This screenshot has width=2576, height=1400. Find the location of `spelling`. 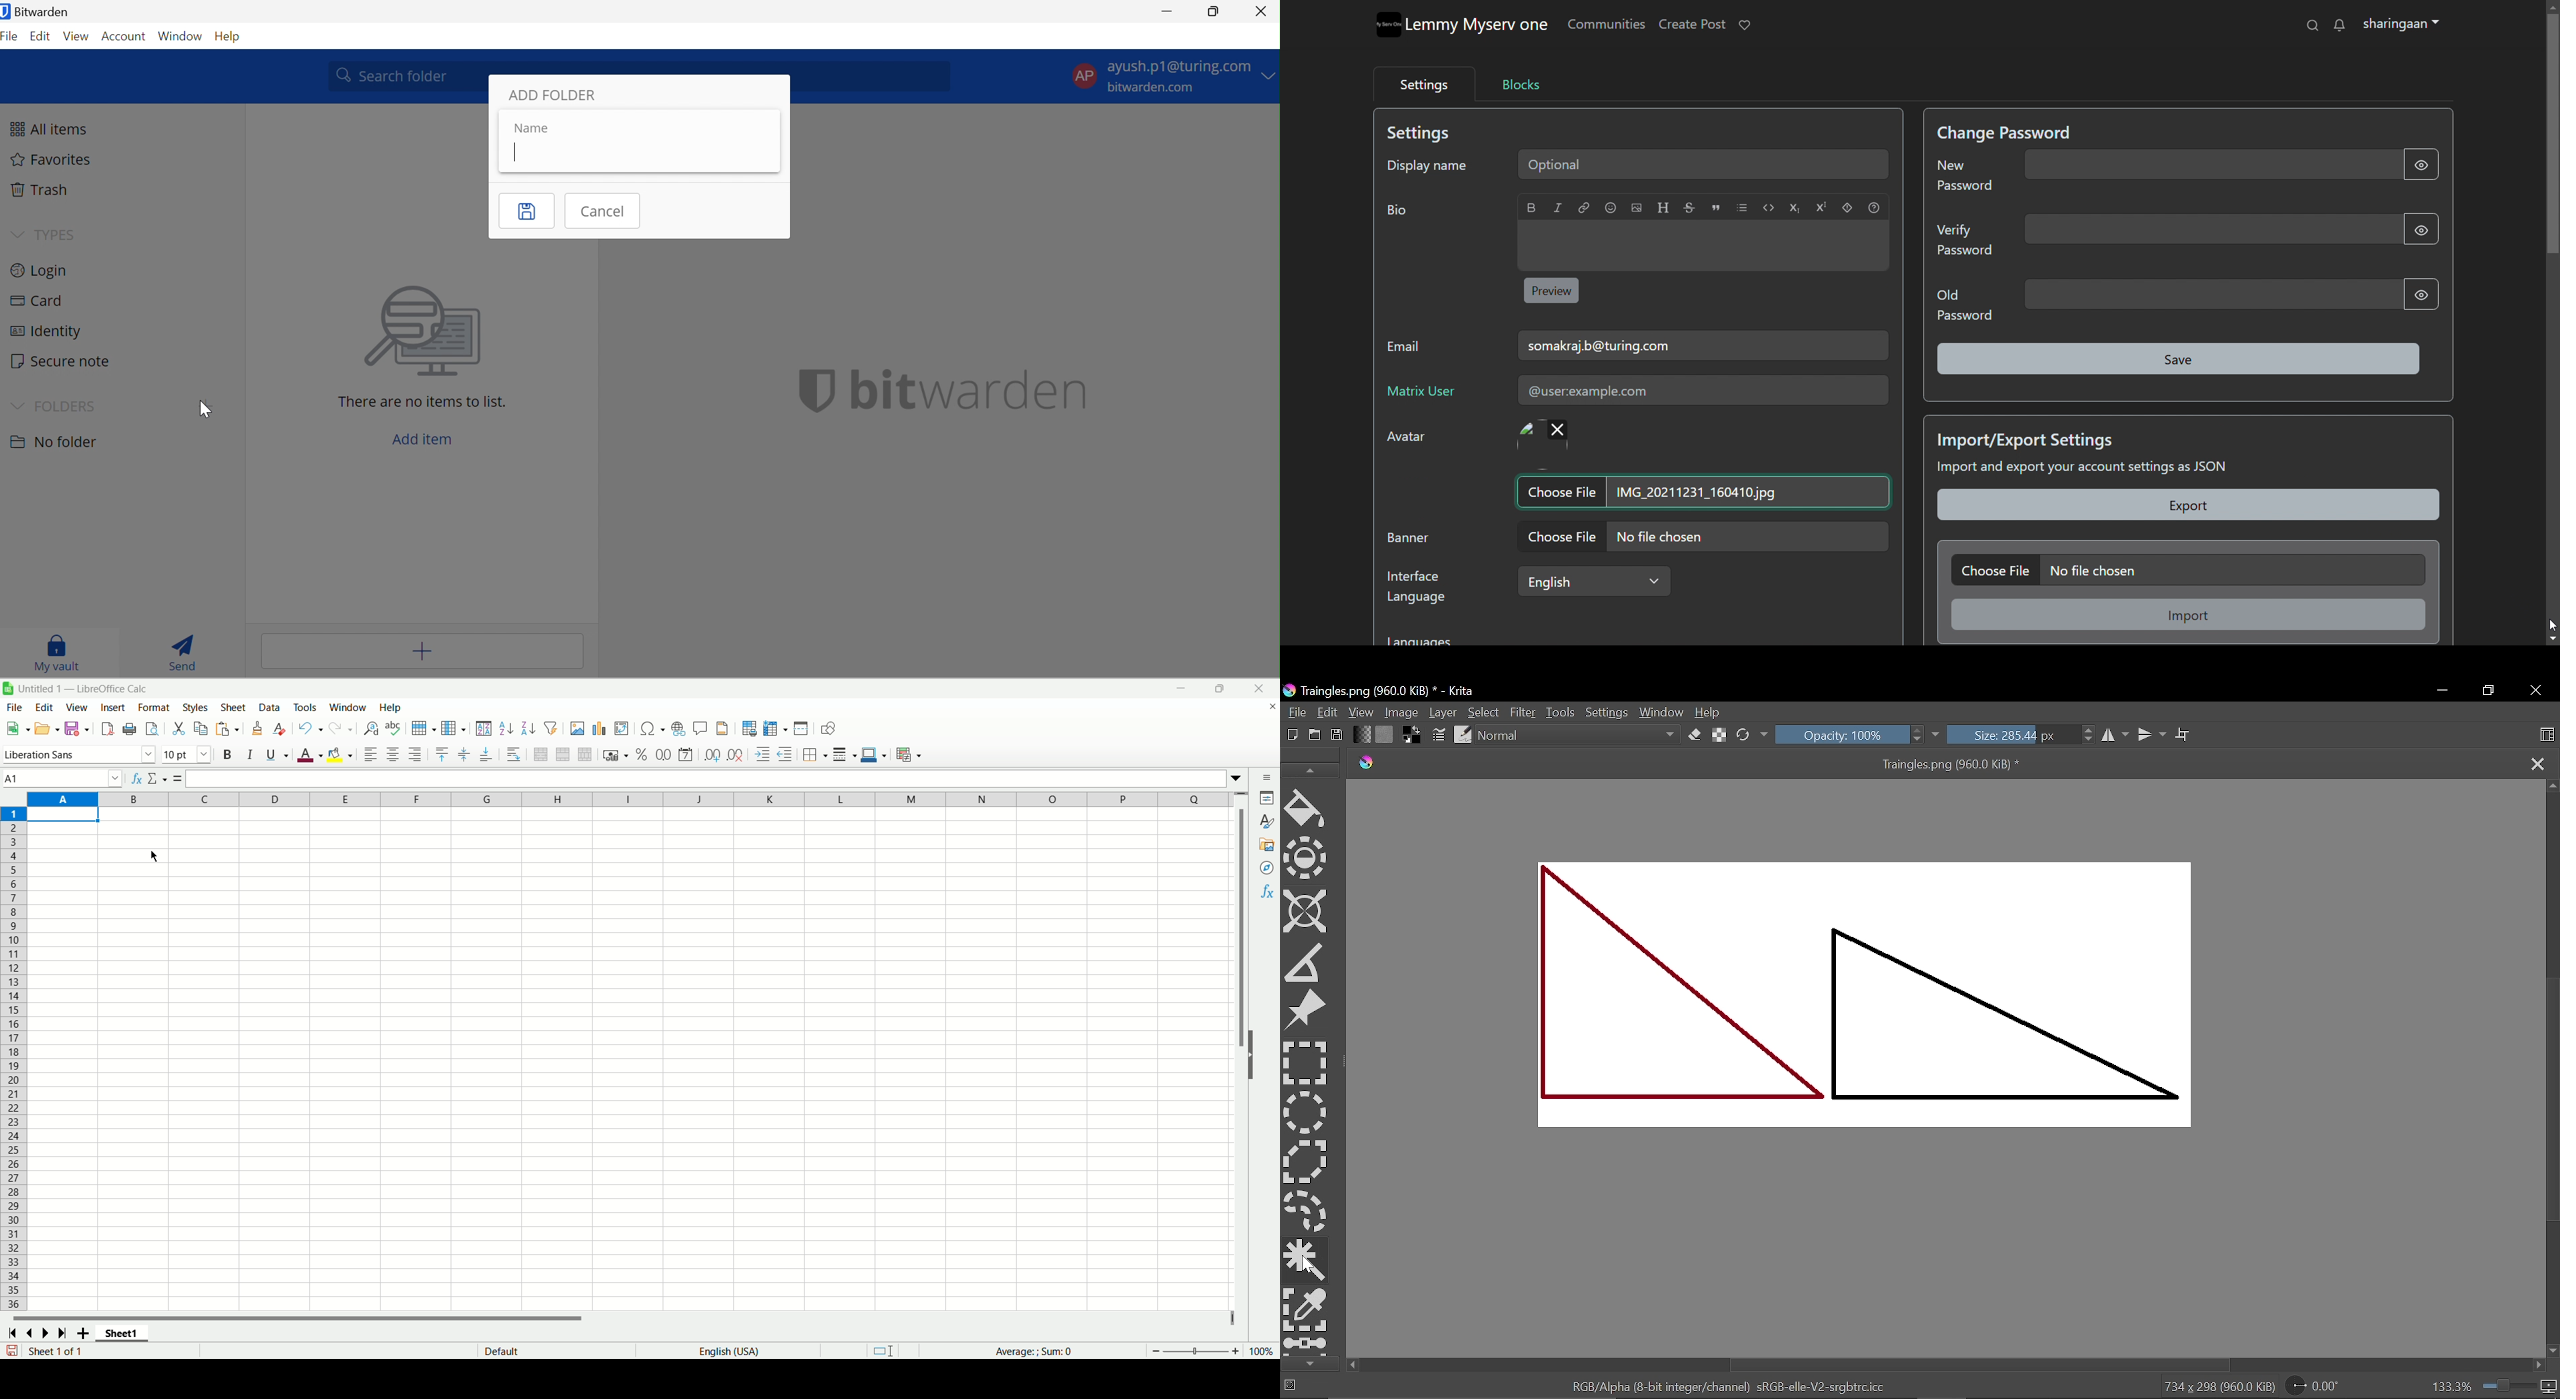

spelling is located at coordinates (393, 729).